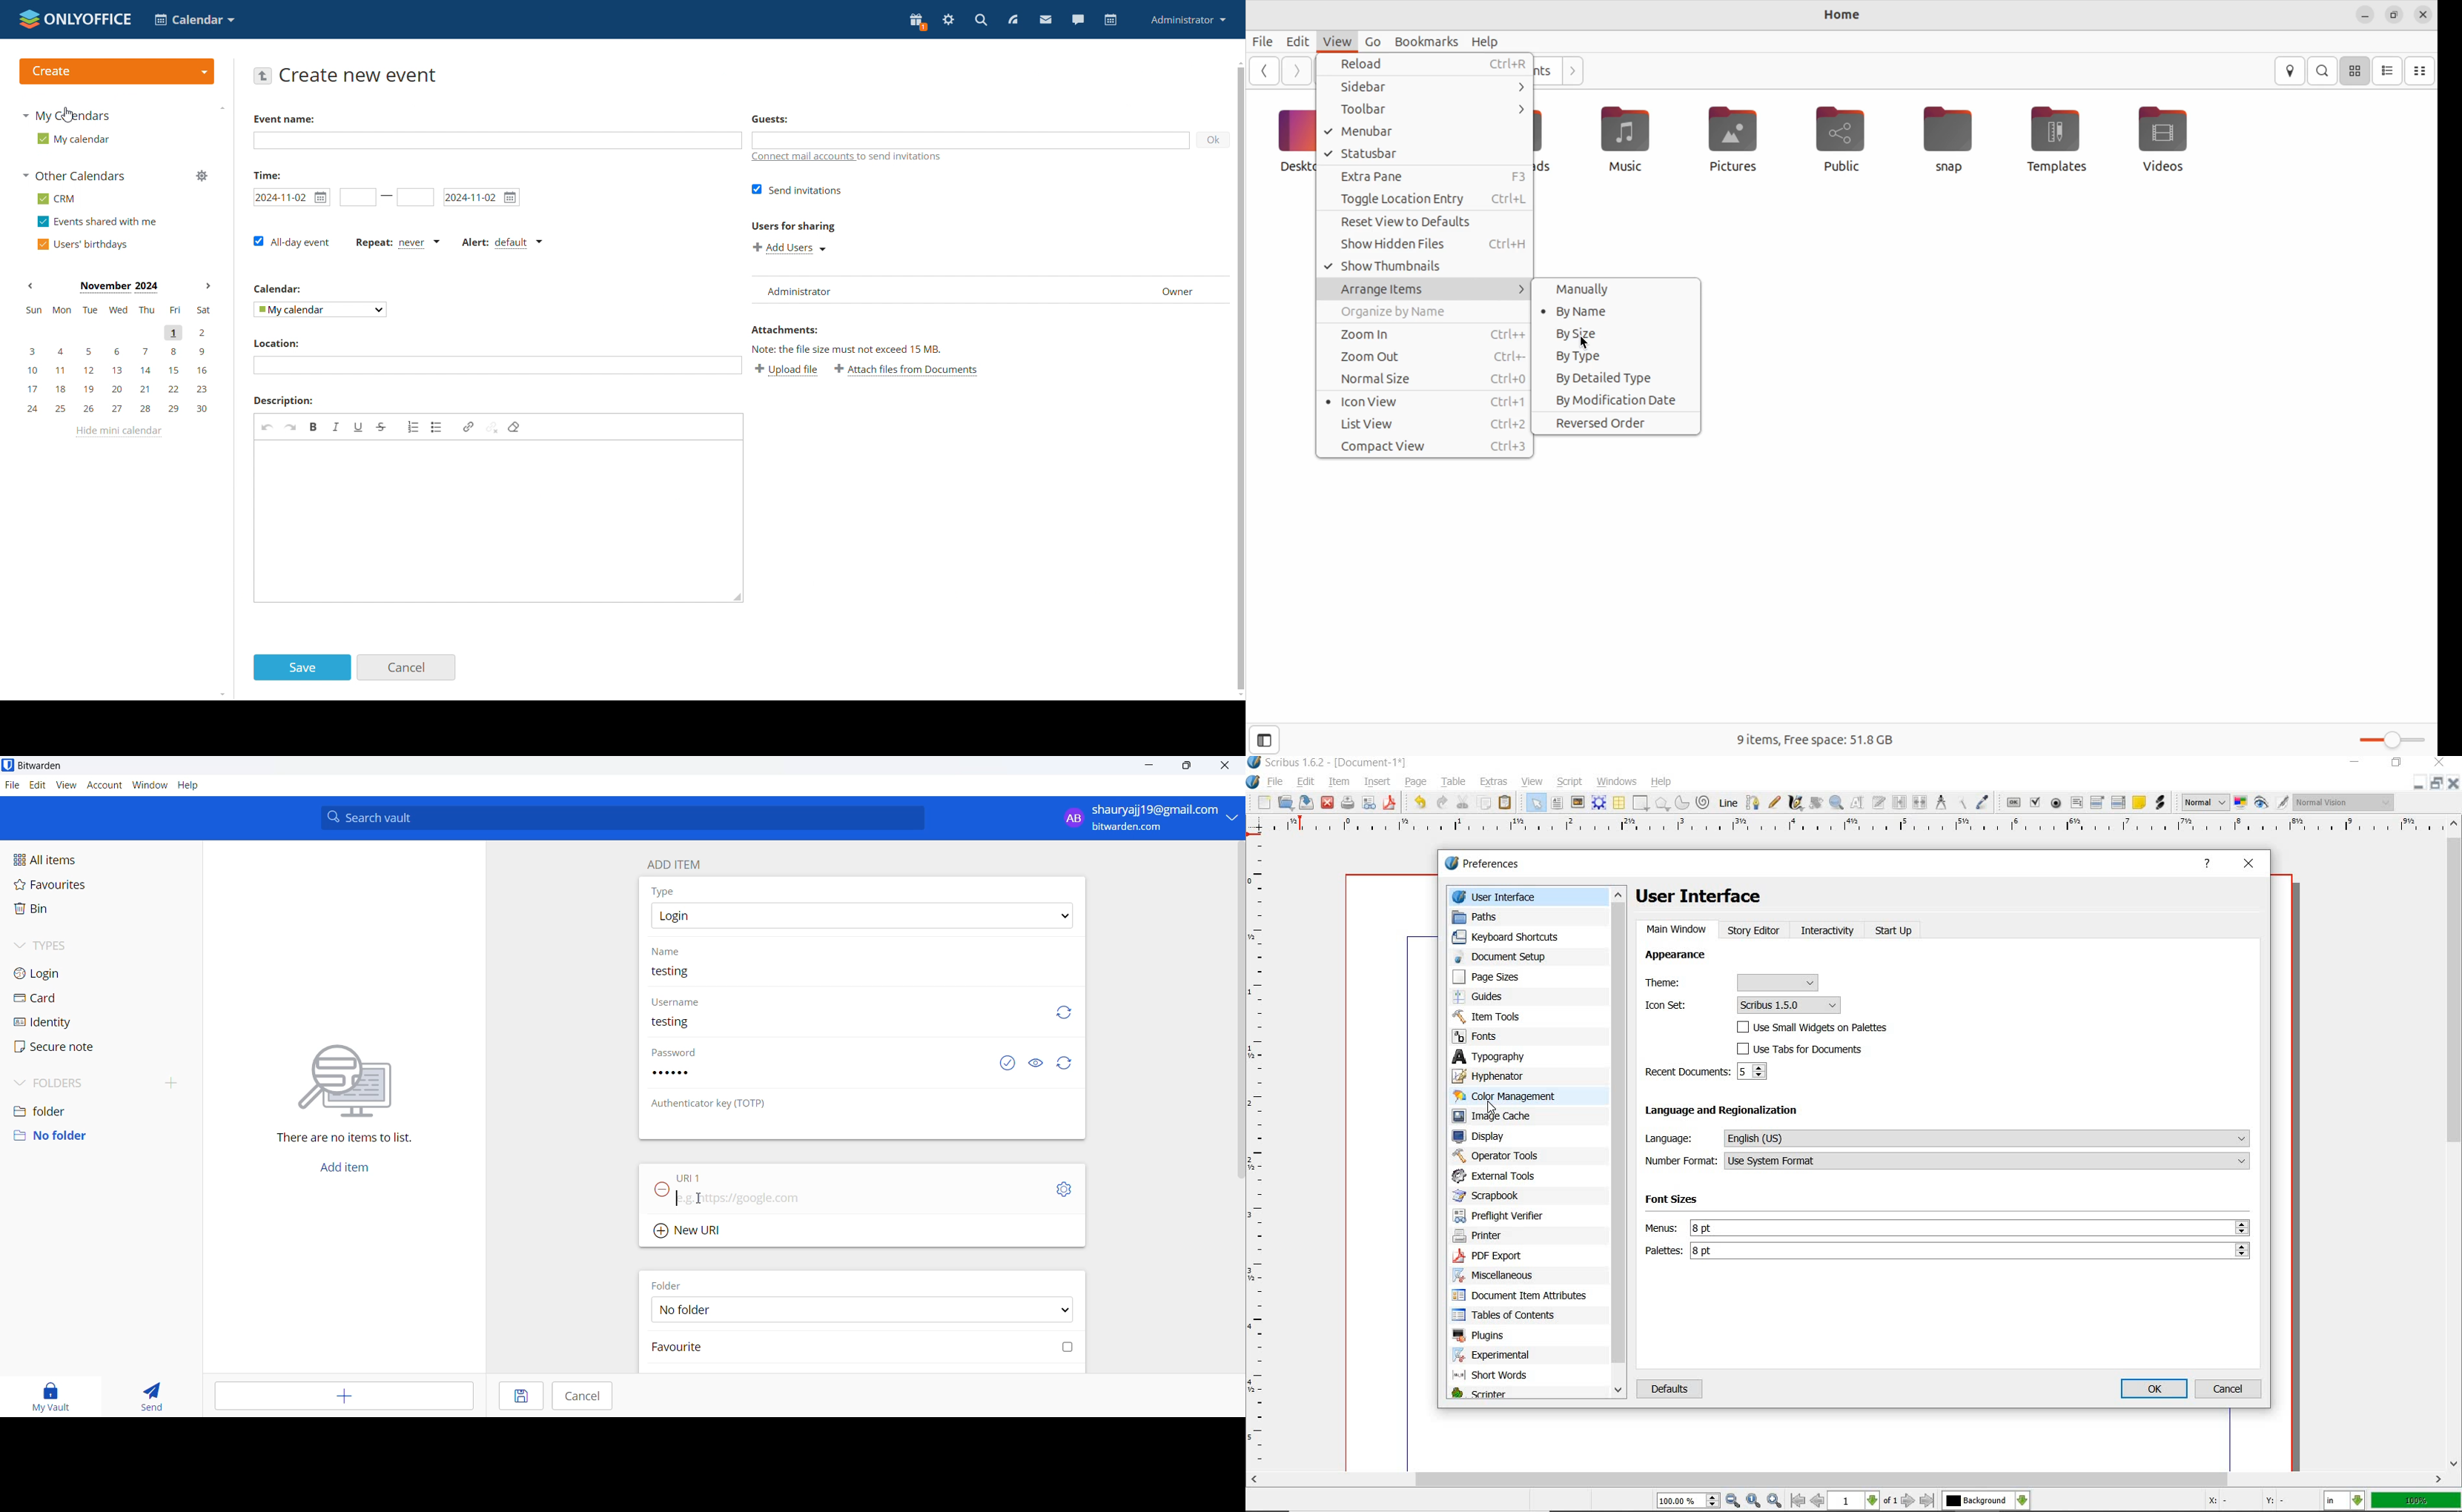  Describe the element at coordinates (1277, 781) in the screenshot. I see `file` at that location.